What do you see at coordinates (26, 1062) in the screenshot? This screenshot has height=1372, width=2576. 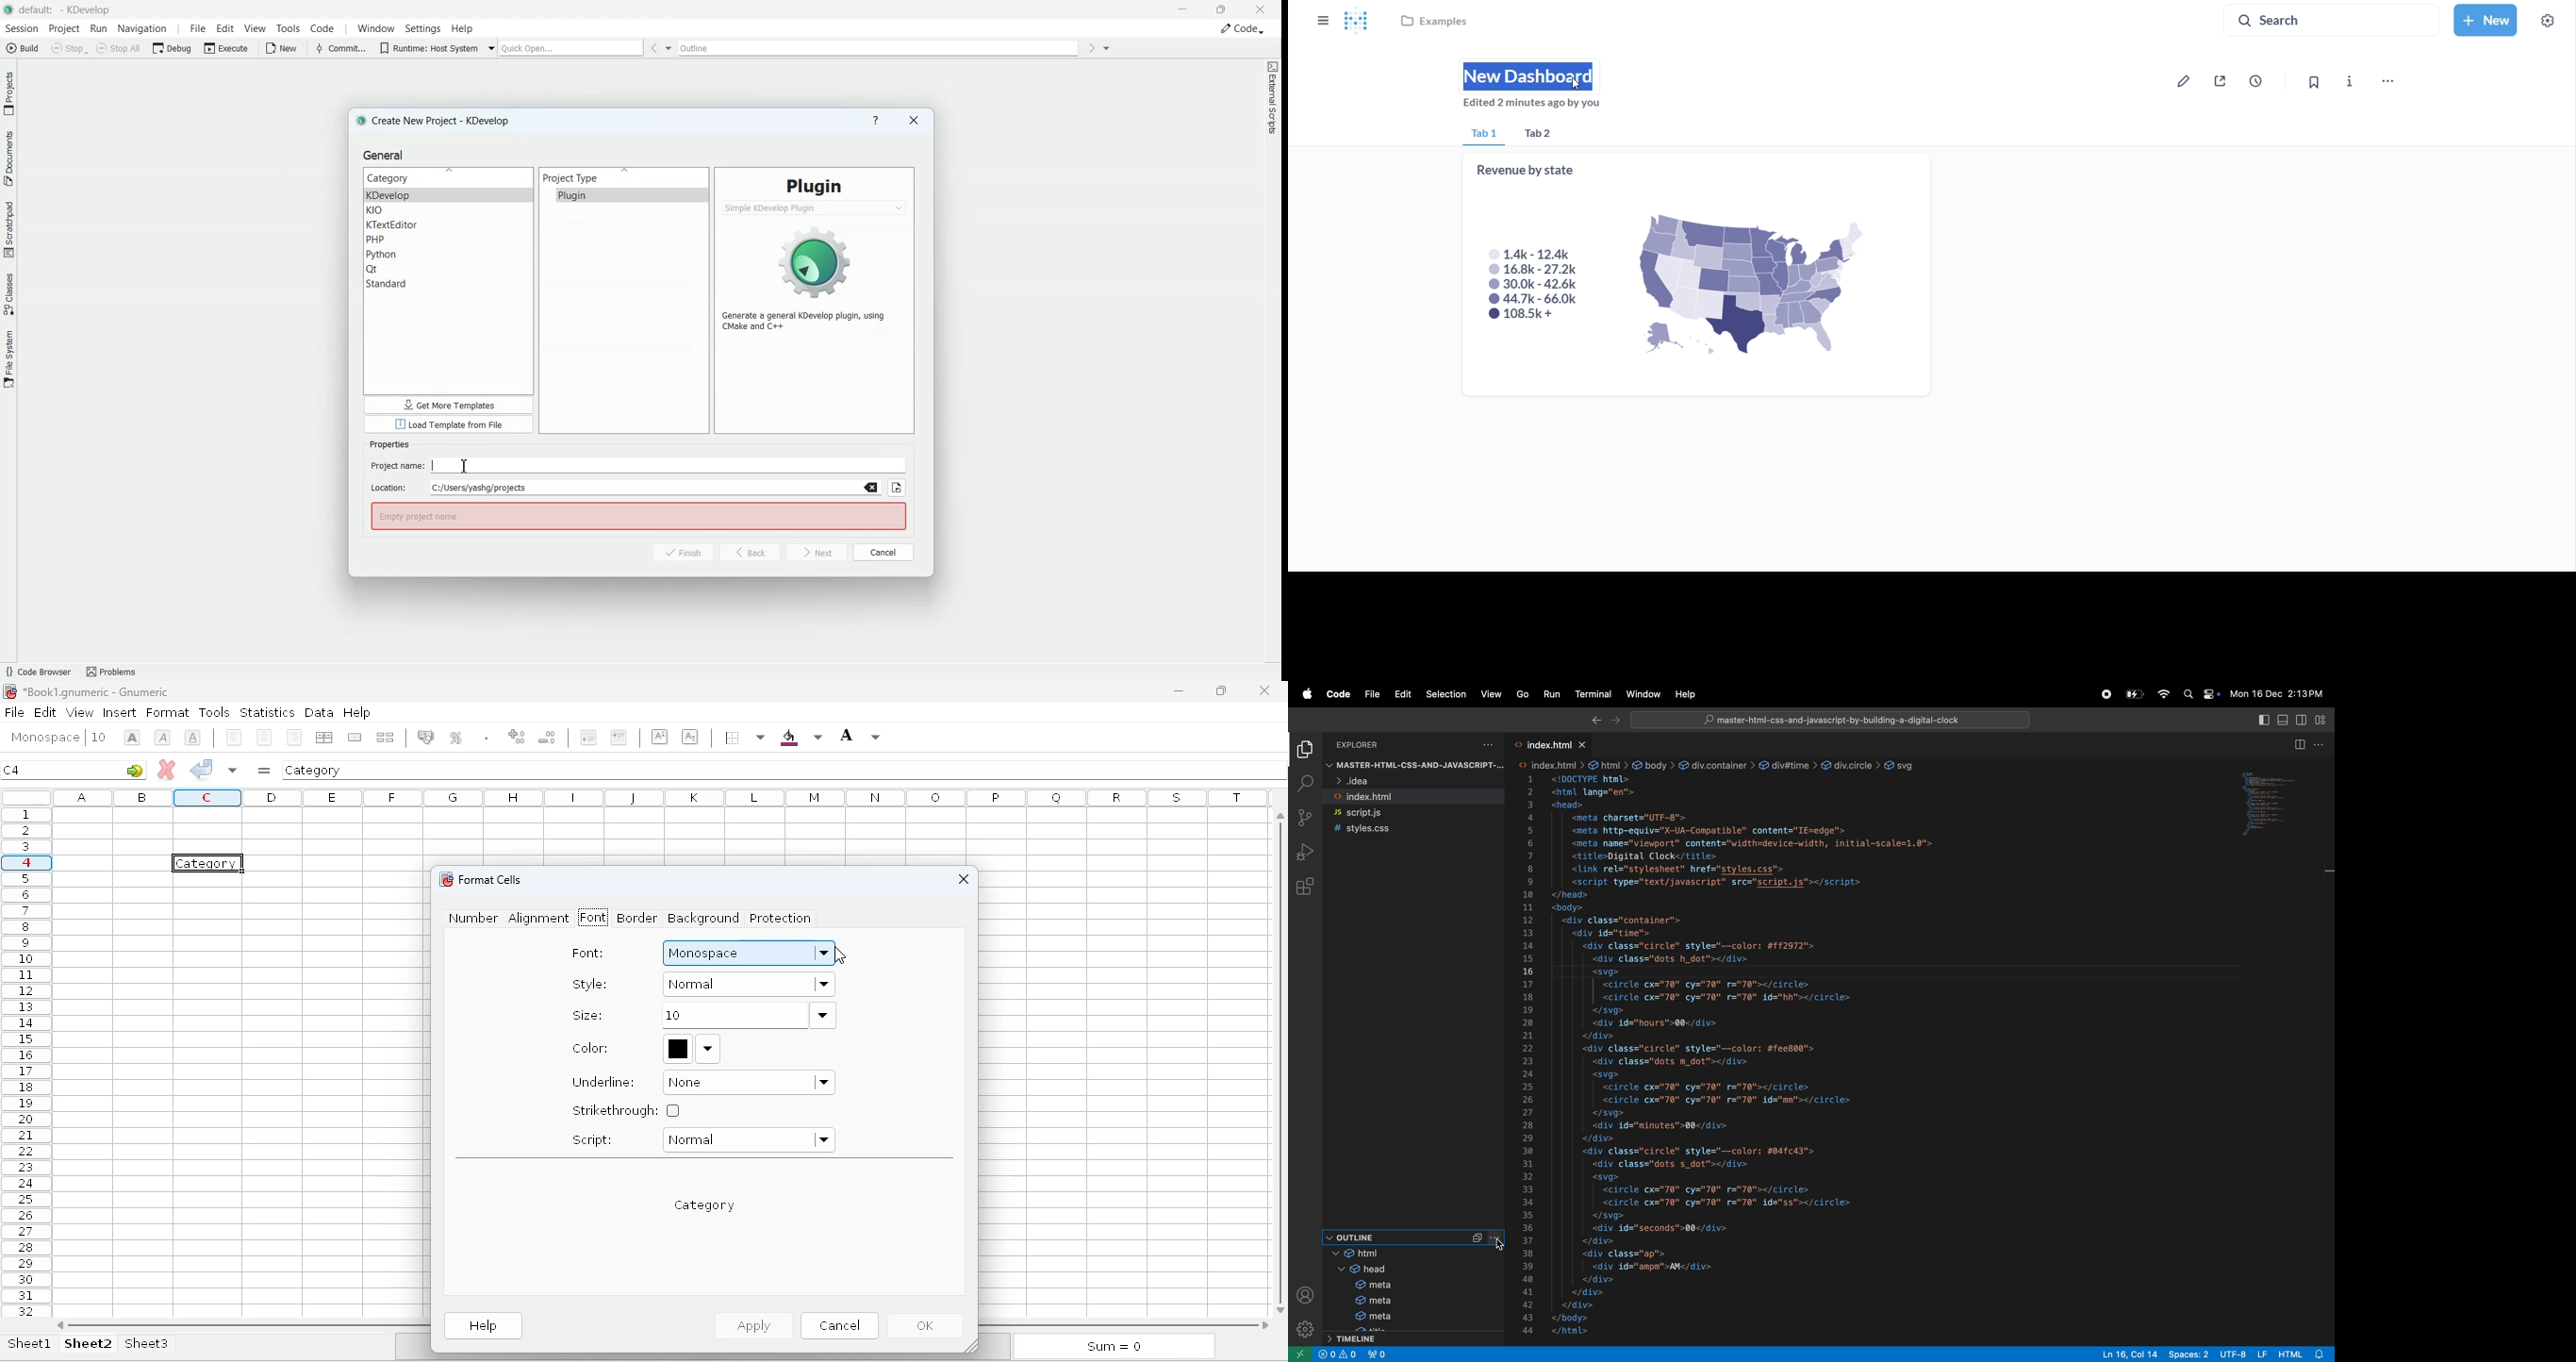 I see `rows` at bounding box center [26, 1062].